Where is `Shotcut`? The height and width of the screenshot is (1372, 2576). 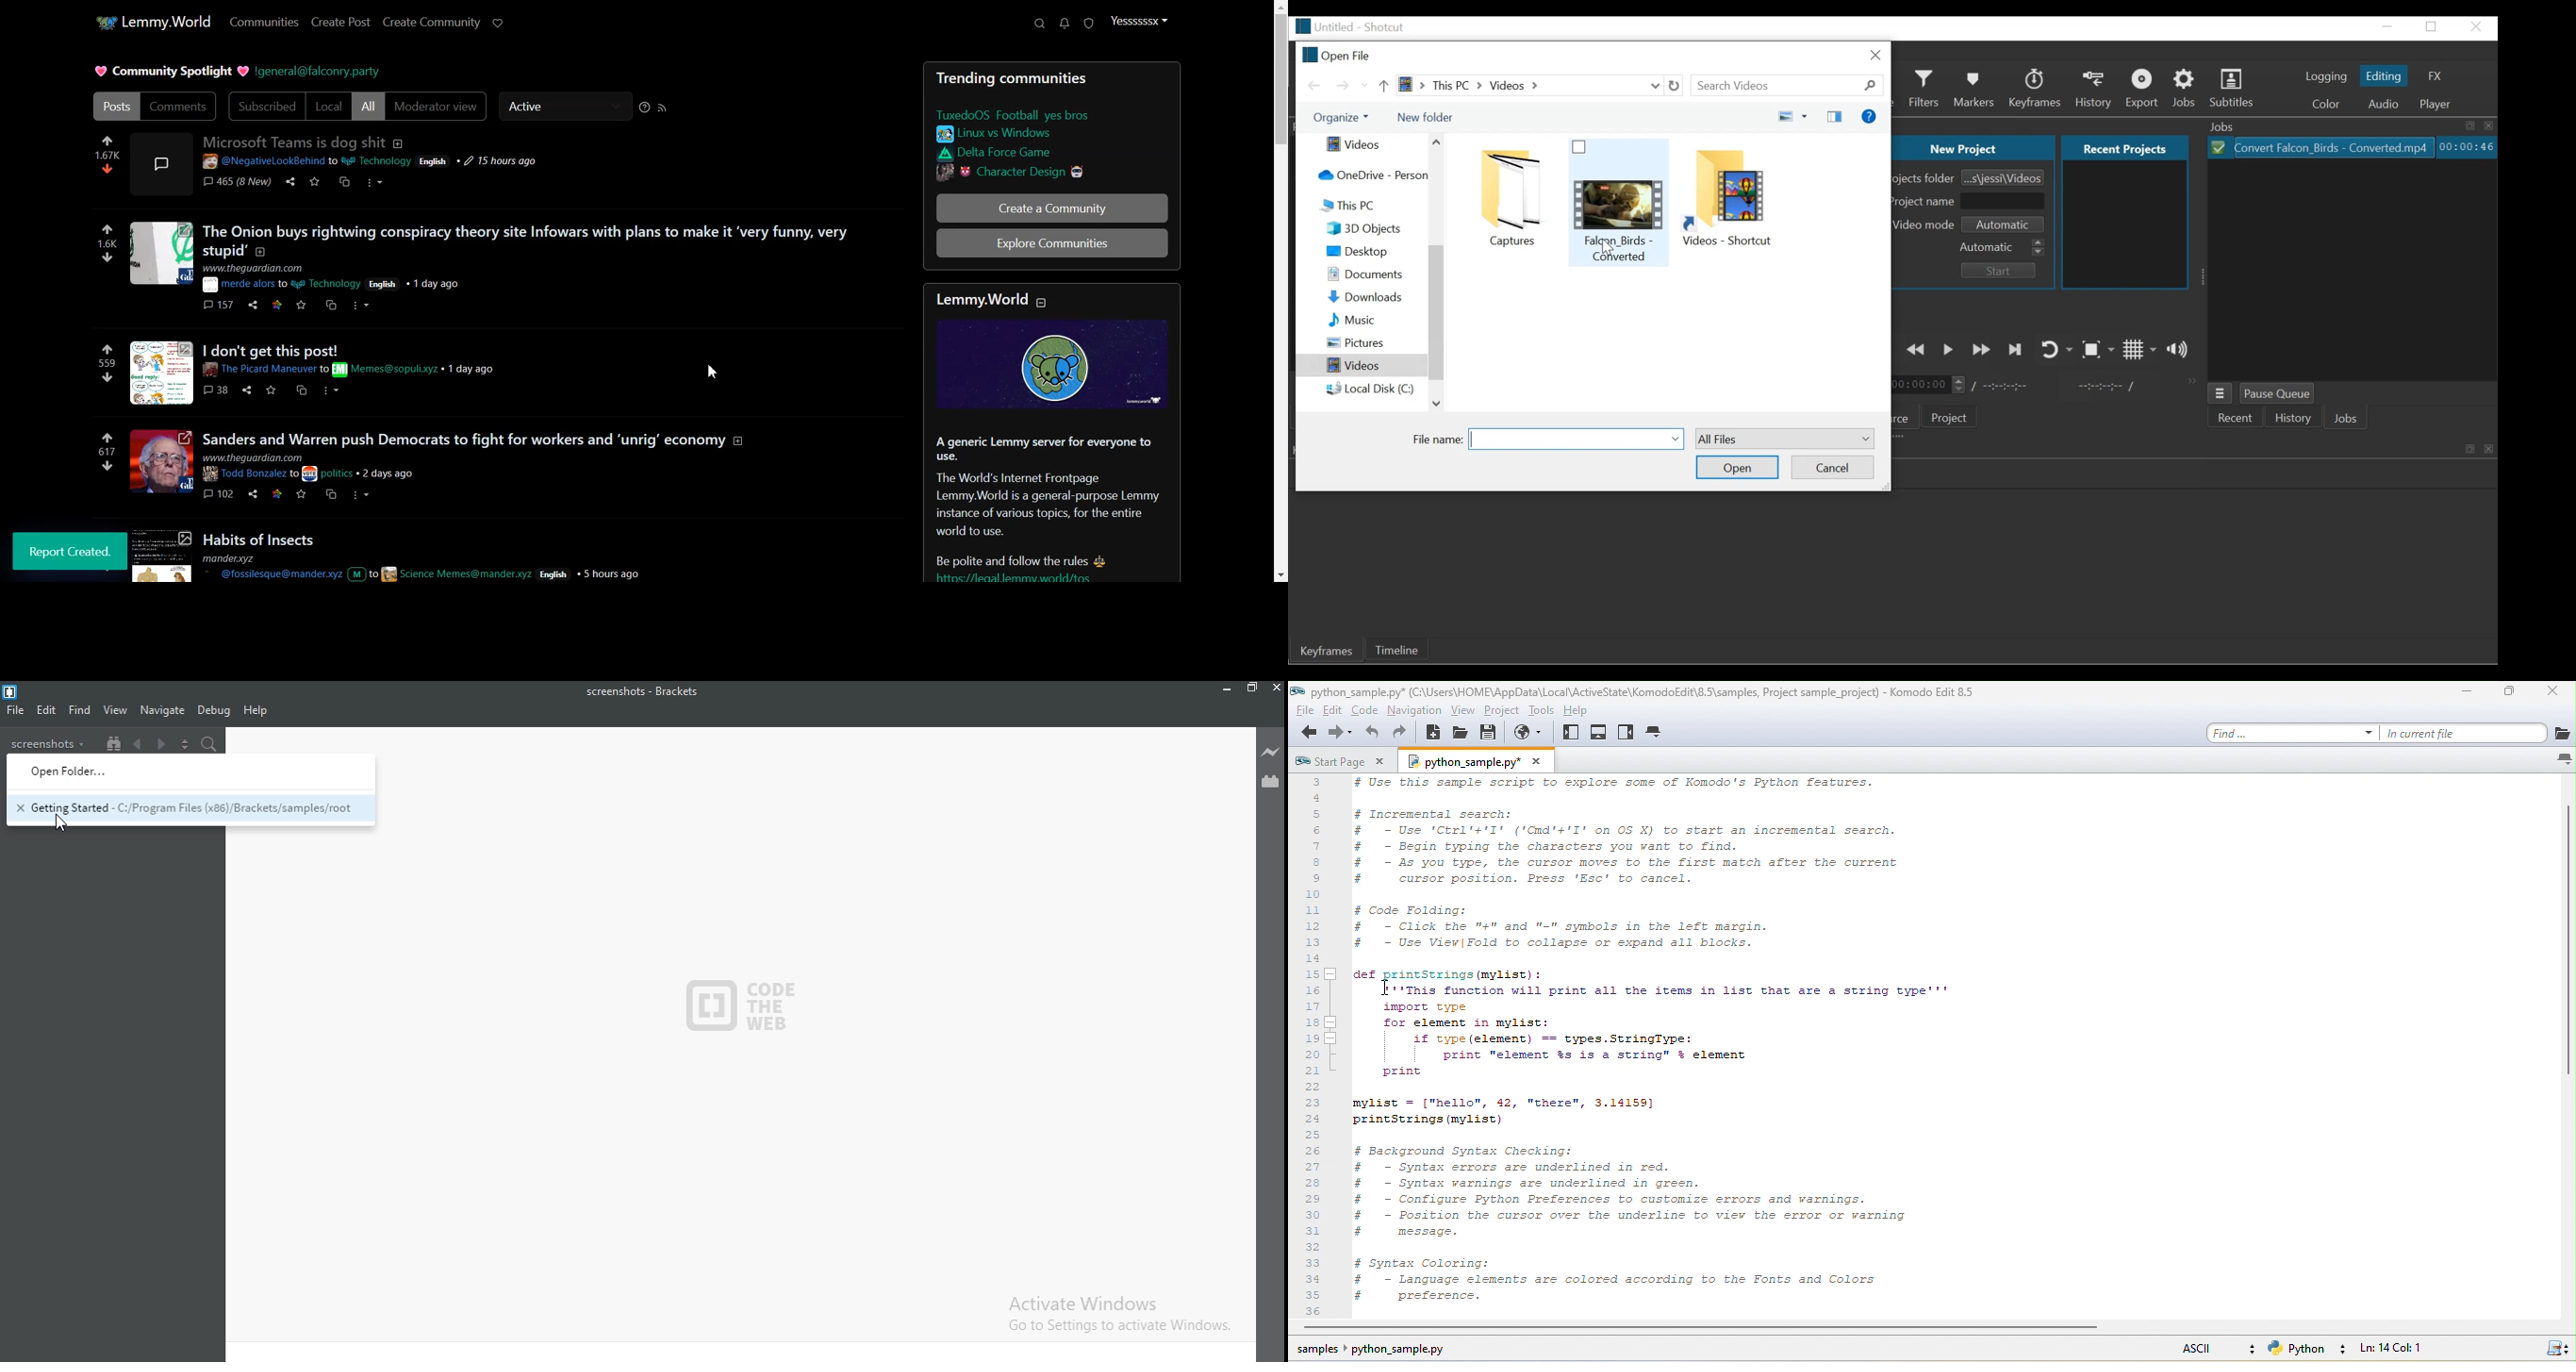
Shotcut is located at coordinates (1388, 26).